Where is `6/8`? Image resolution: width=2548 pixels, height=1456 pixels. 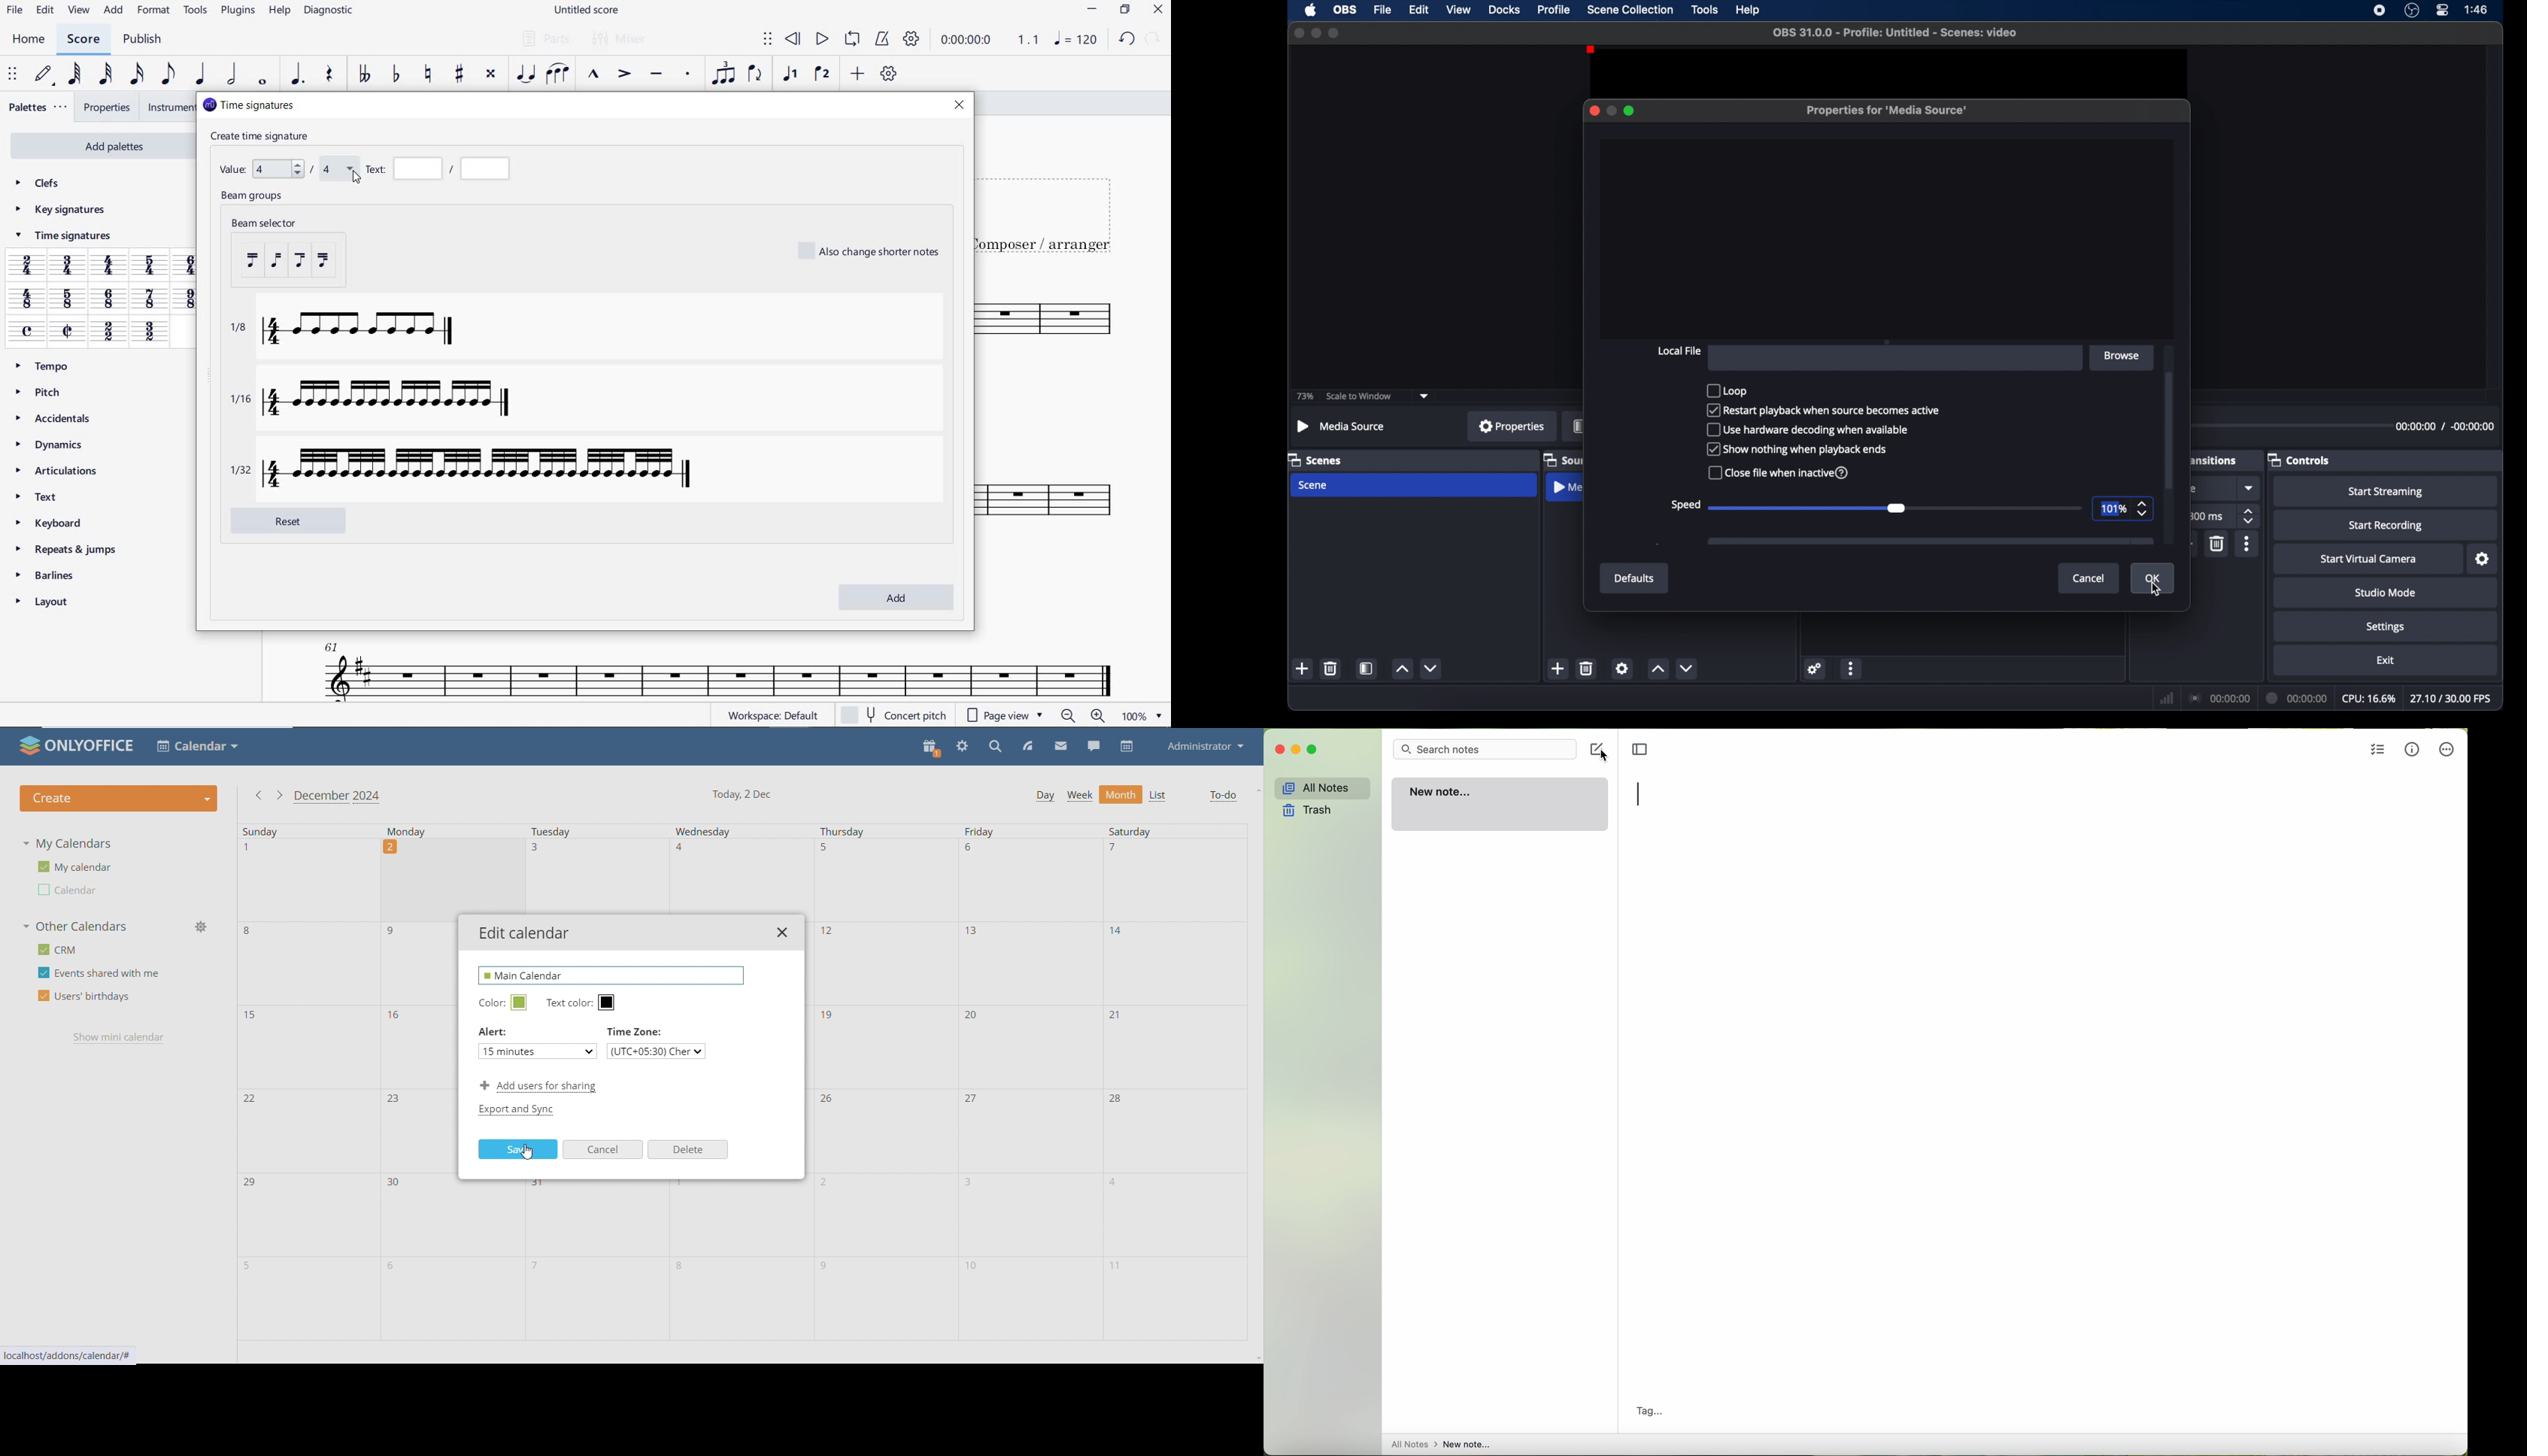 6/8 is located at coordinates (109, 299).